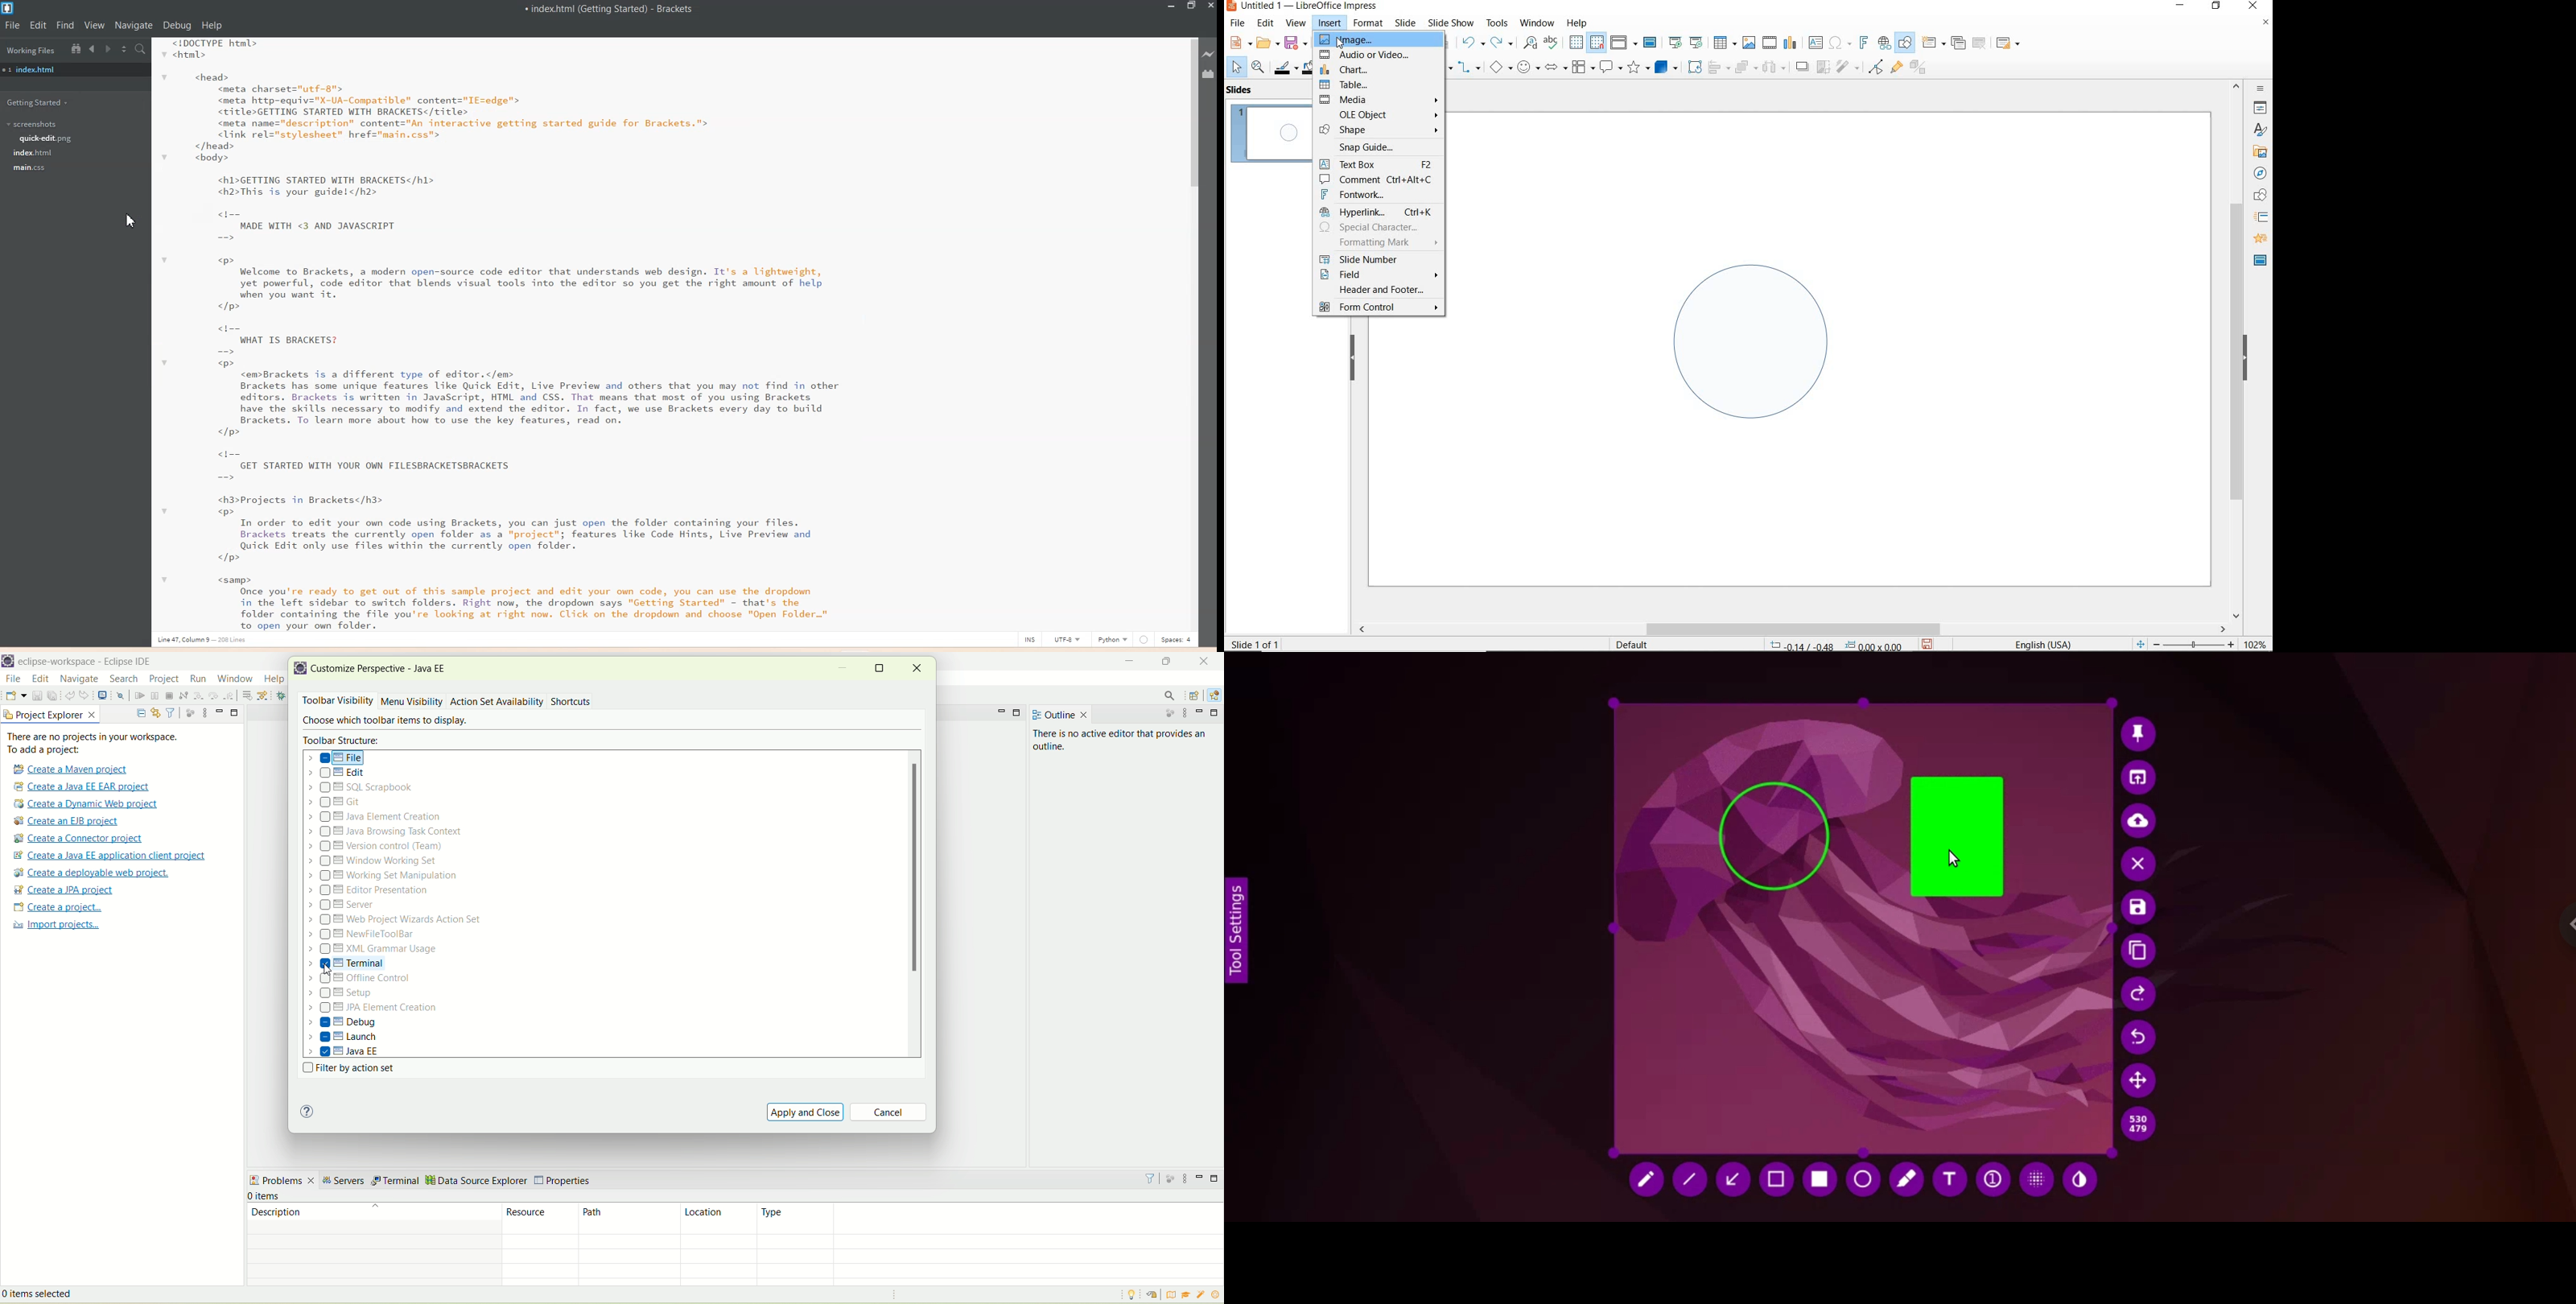  Describe the element at coordinates (806, 1111) in the screenshot. I see `apply and close` at that location.